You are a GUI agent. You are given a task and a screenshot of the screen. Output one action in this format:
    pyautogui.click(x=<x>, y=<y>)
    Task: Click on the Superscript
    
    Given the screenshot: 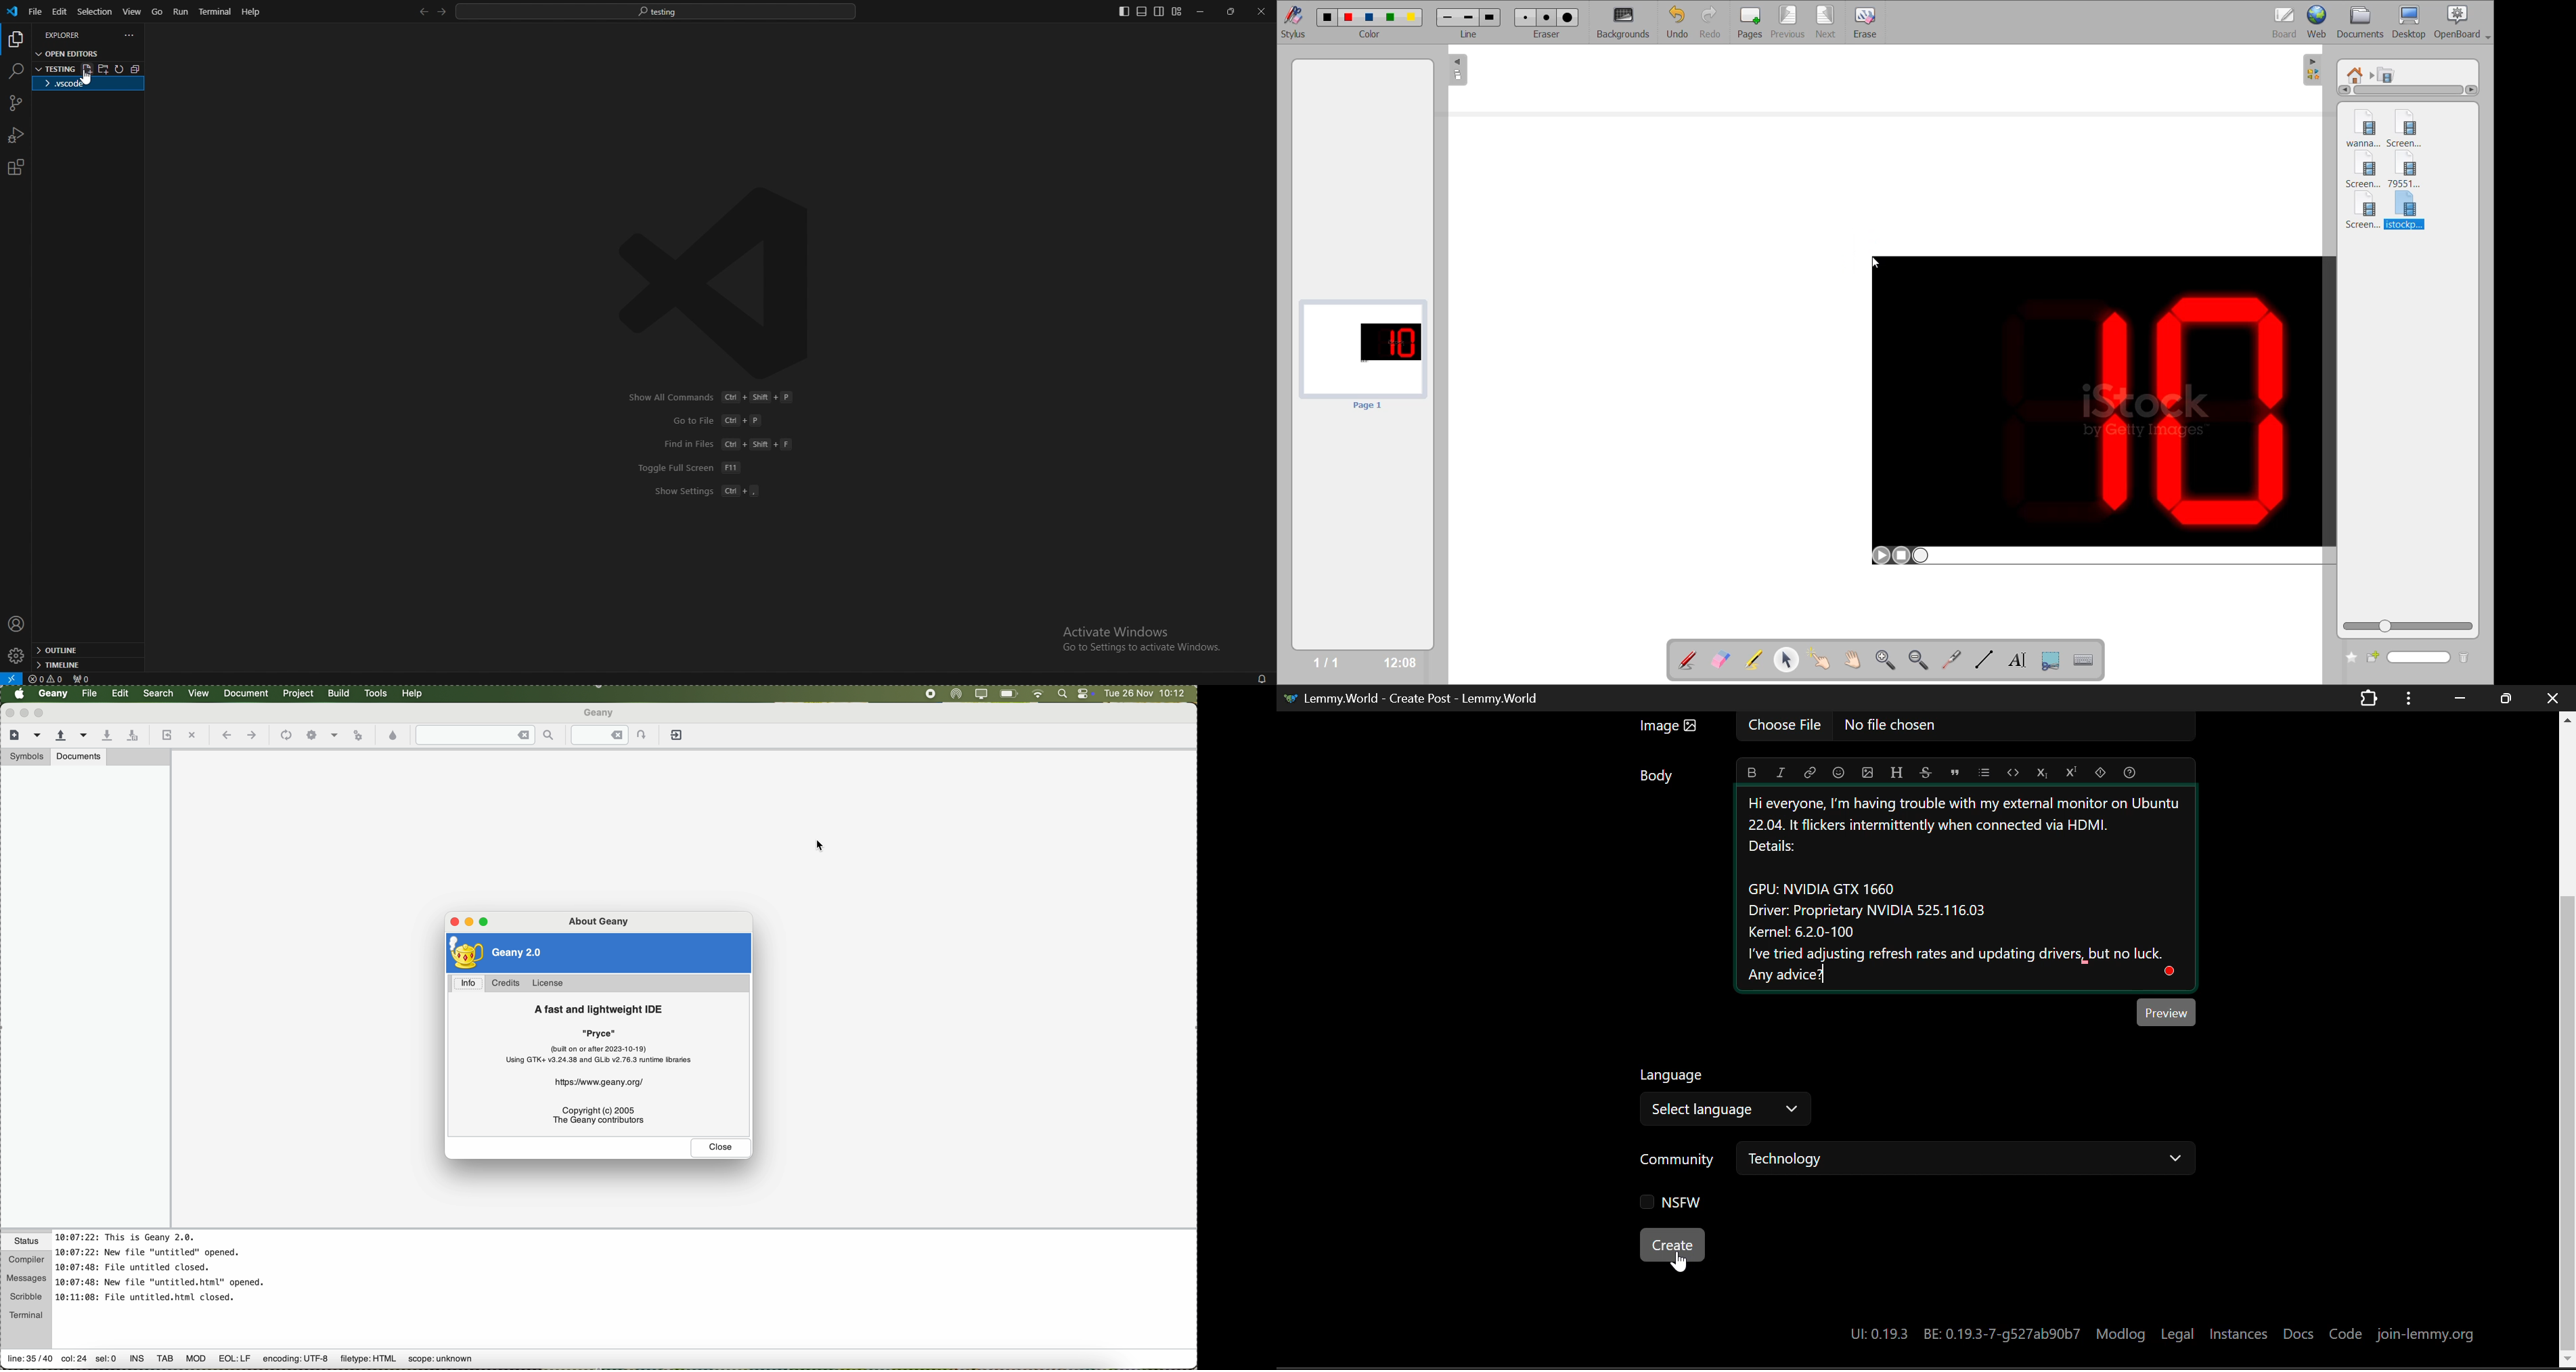 What is the action you would take?
    pyautogui.click(x=2070, y=771)
    